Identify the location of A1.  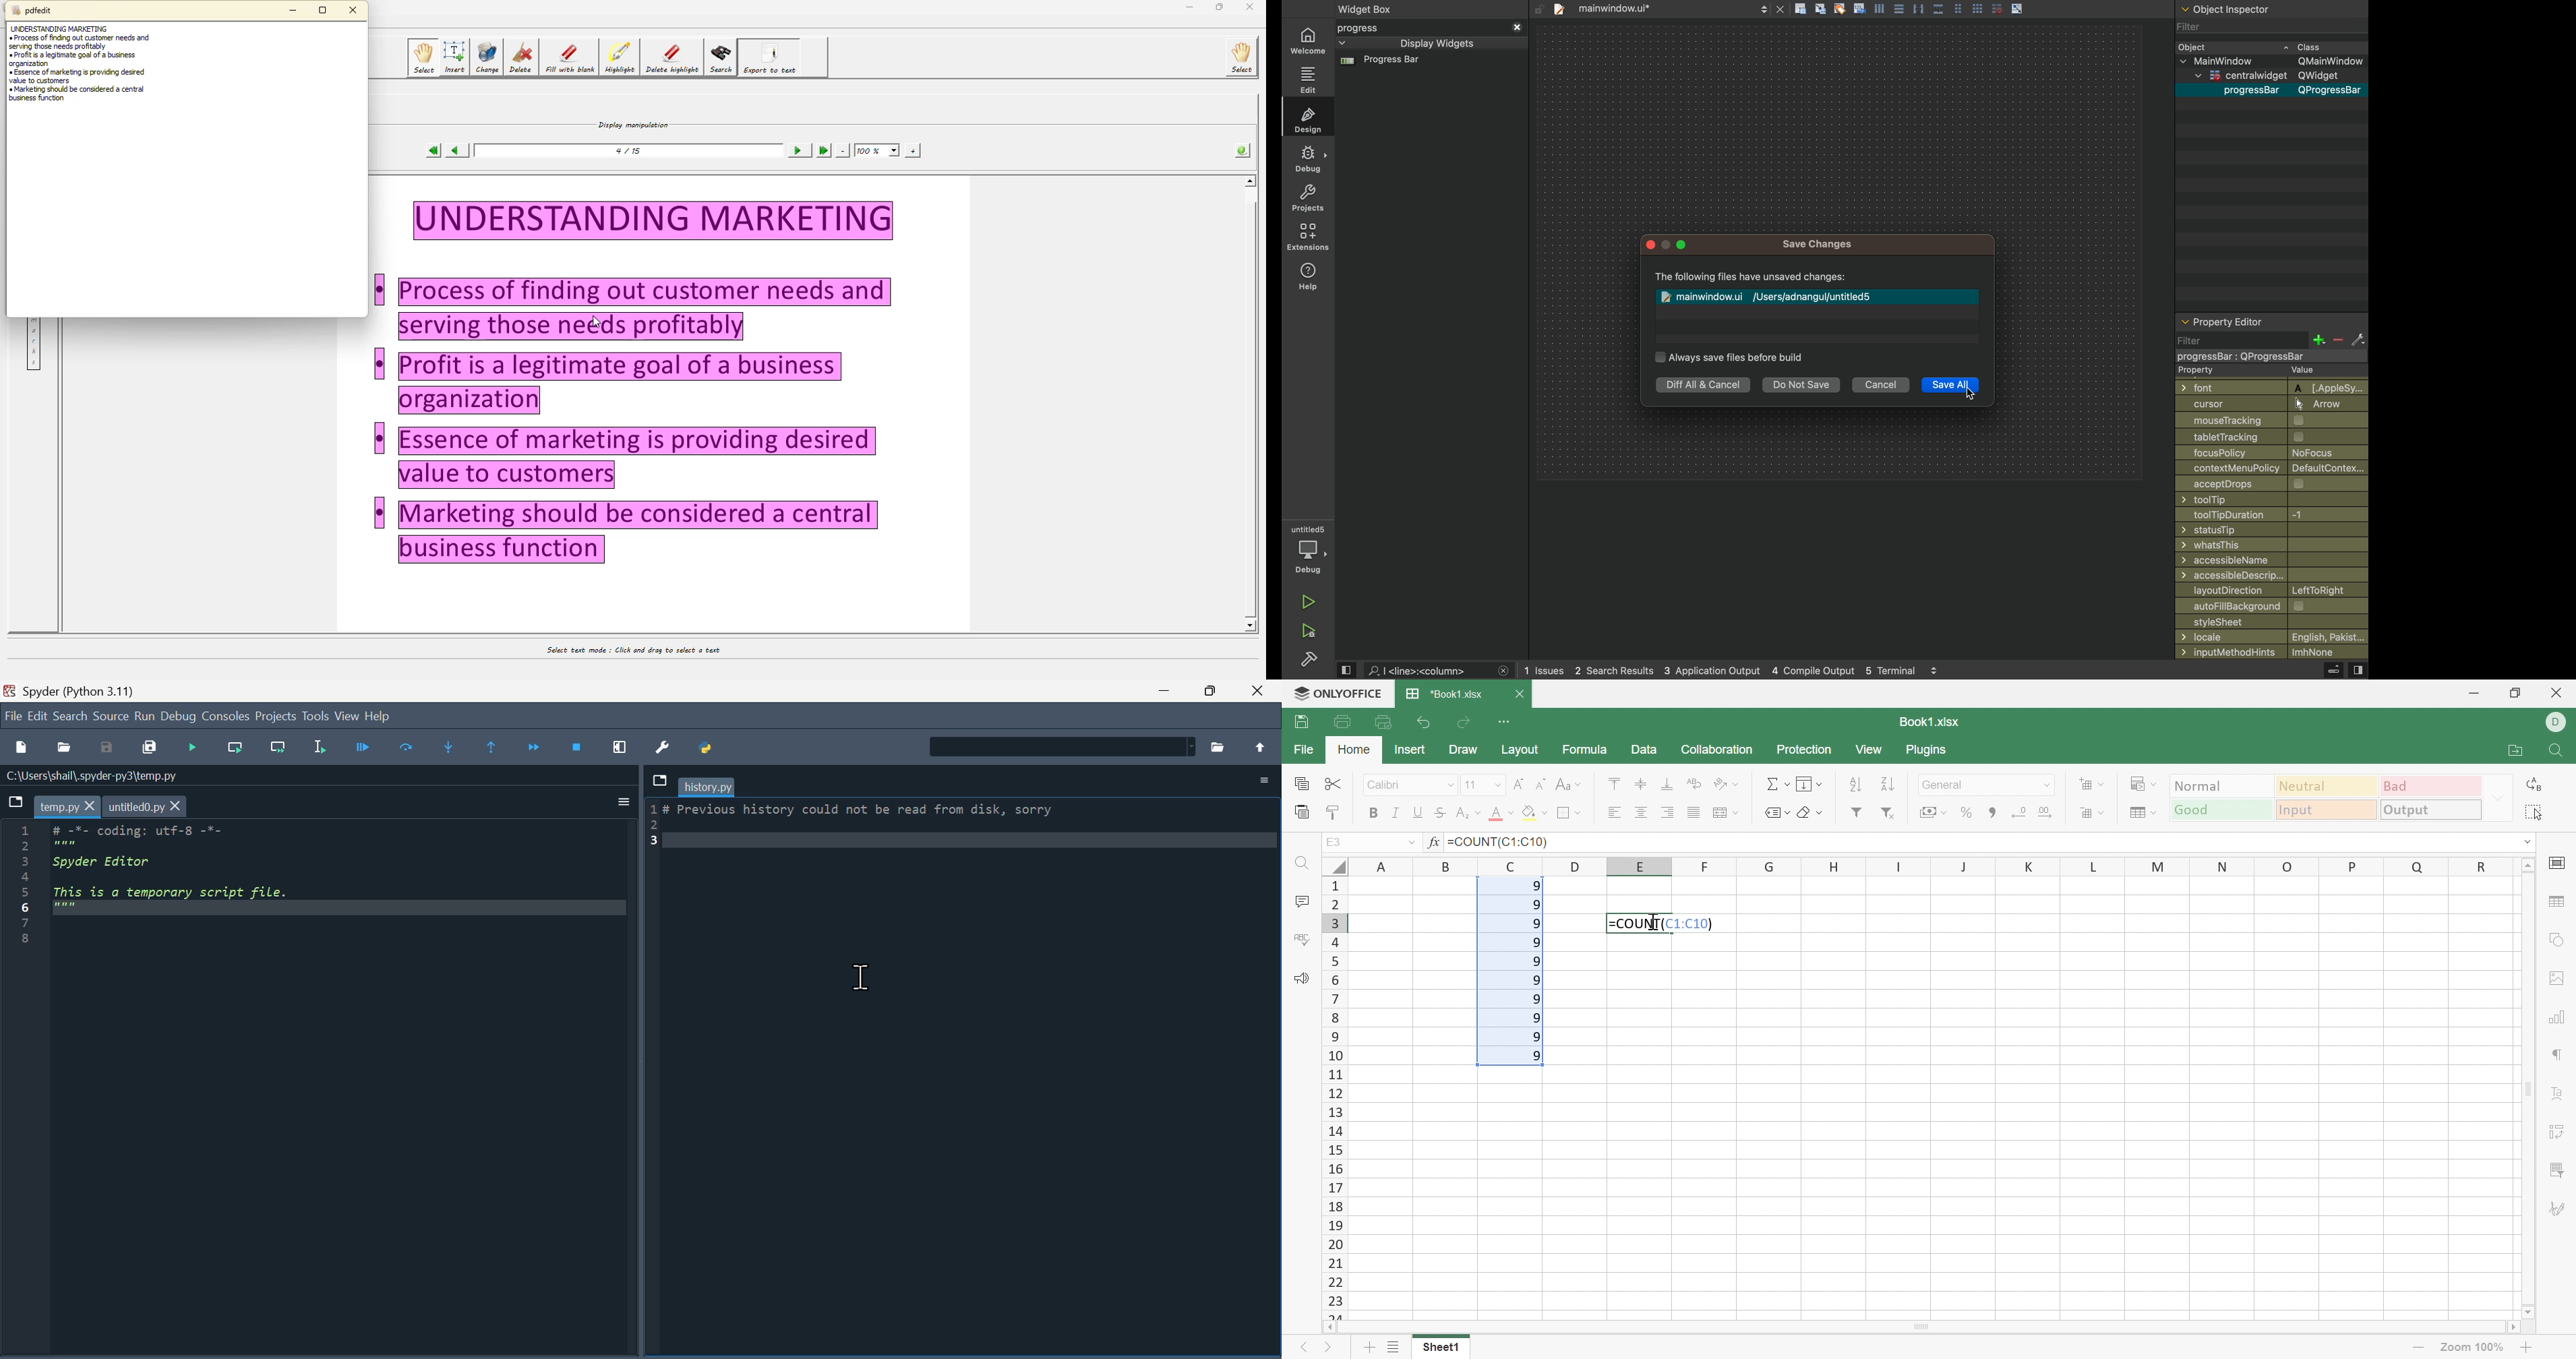
(1334, 843).